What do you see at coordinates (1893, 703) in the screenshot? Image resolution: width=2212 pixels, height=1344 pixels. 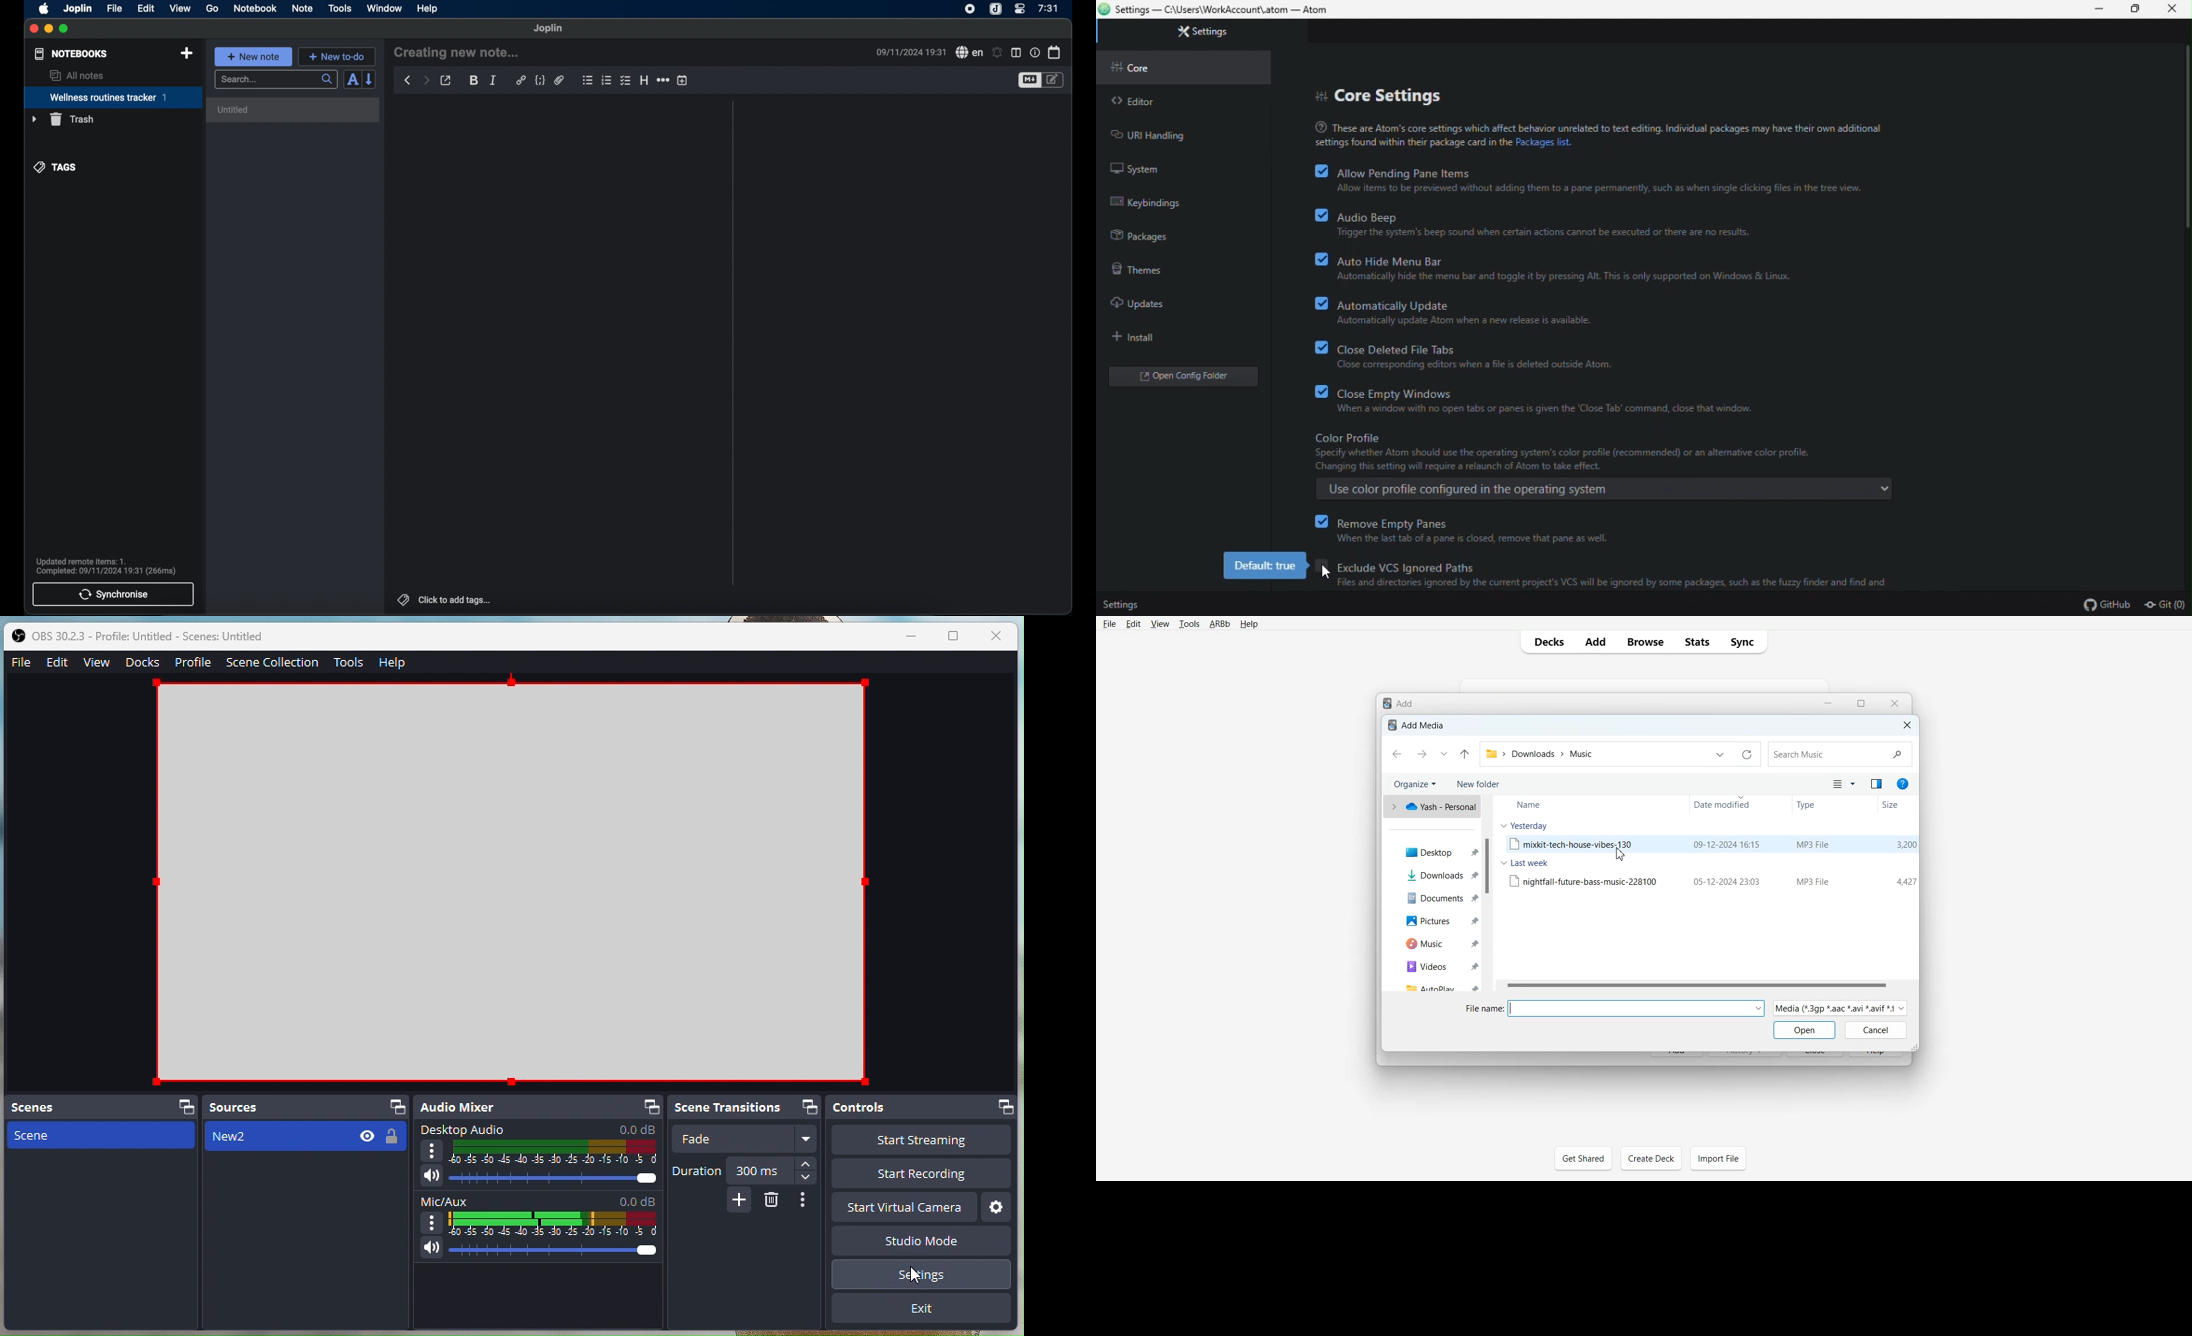 I see `Close` at bounding box center [1893, 703].